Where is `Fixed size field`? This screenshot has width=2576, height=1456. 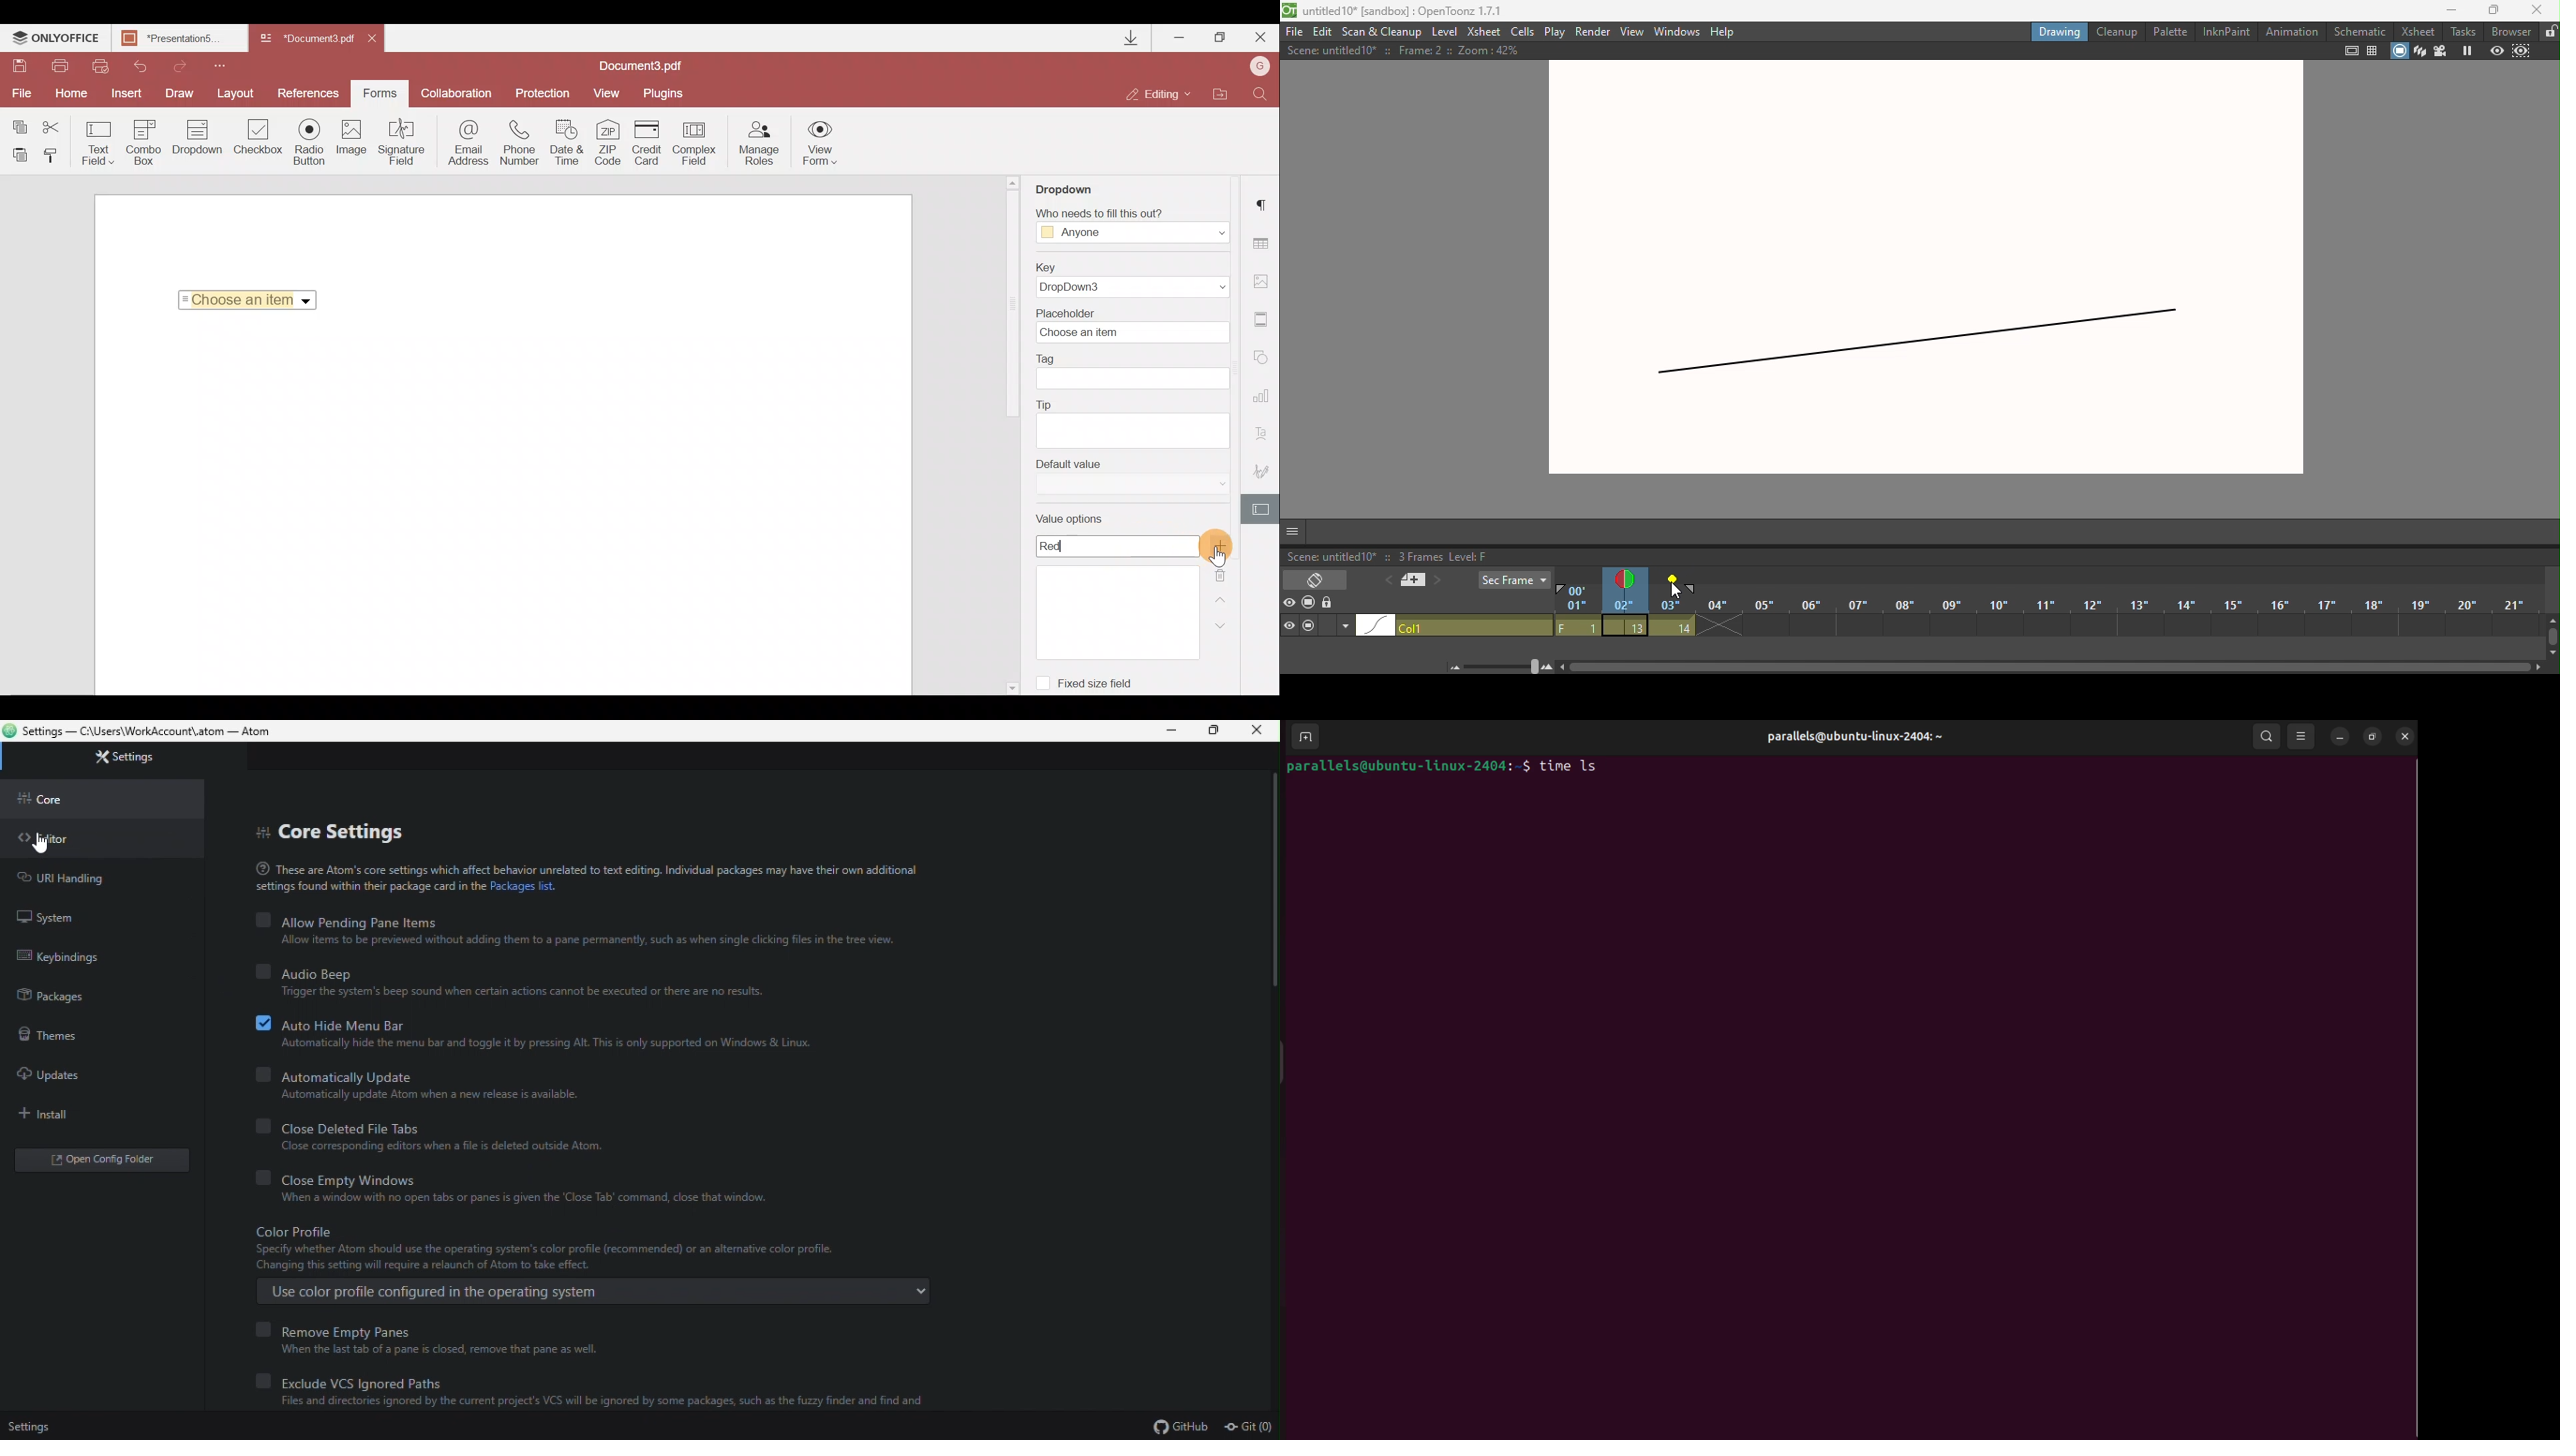
Fixed size field is located at coordinates (1103, 685).